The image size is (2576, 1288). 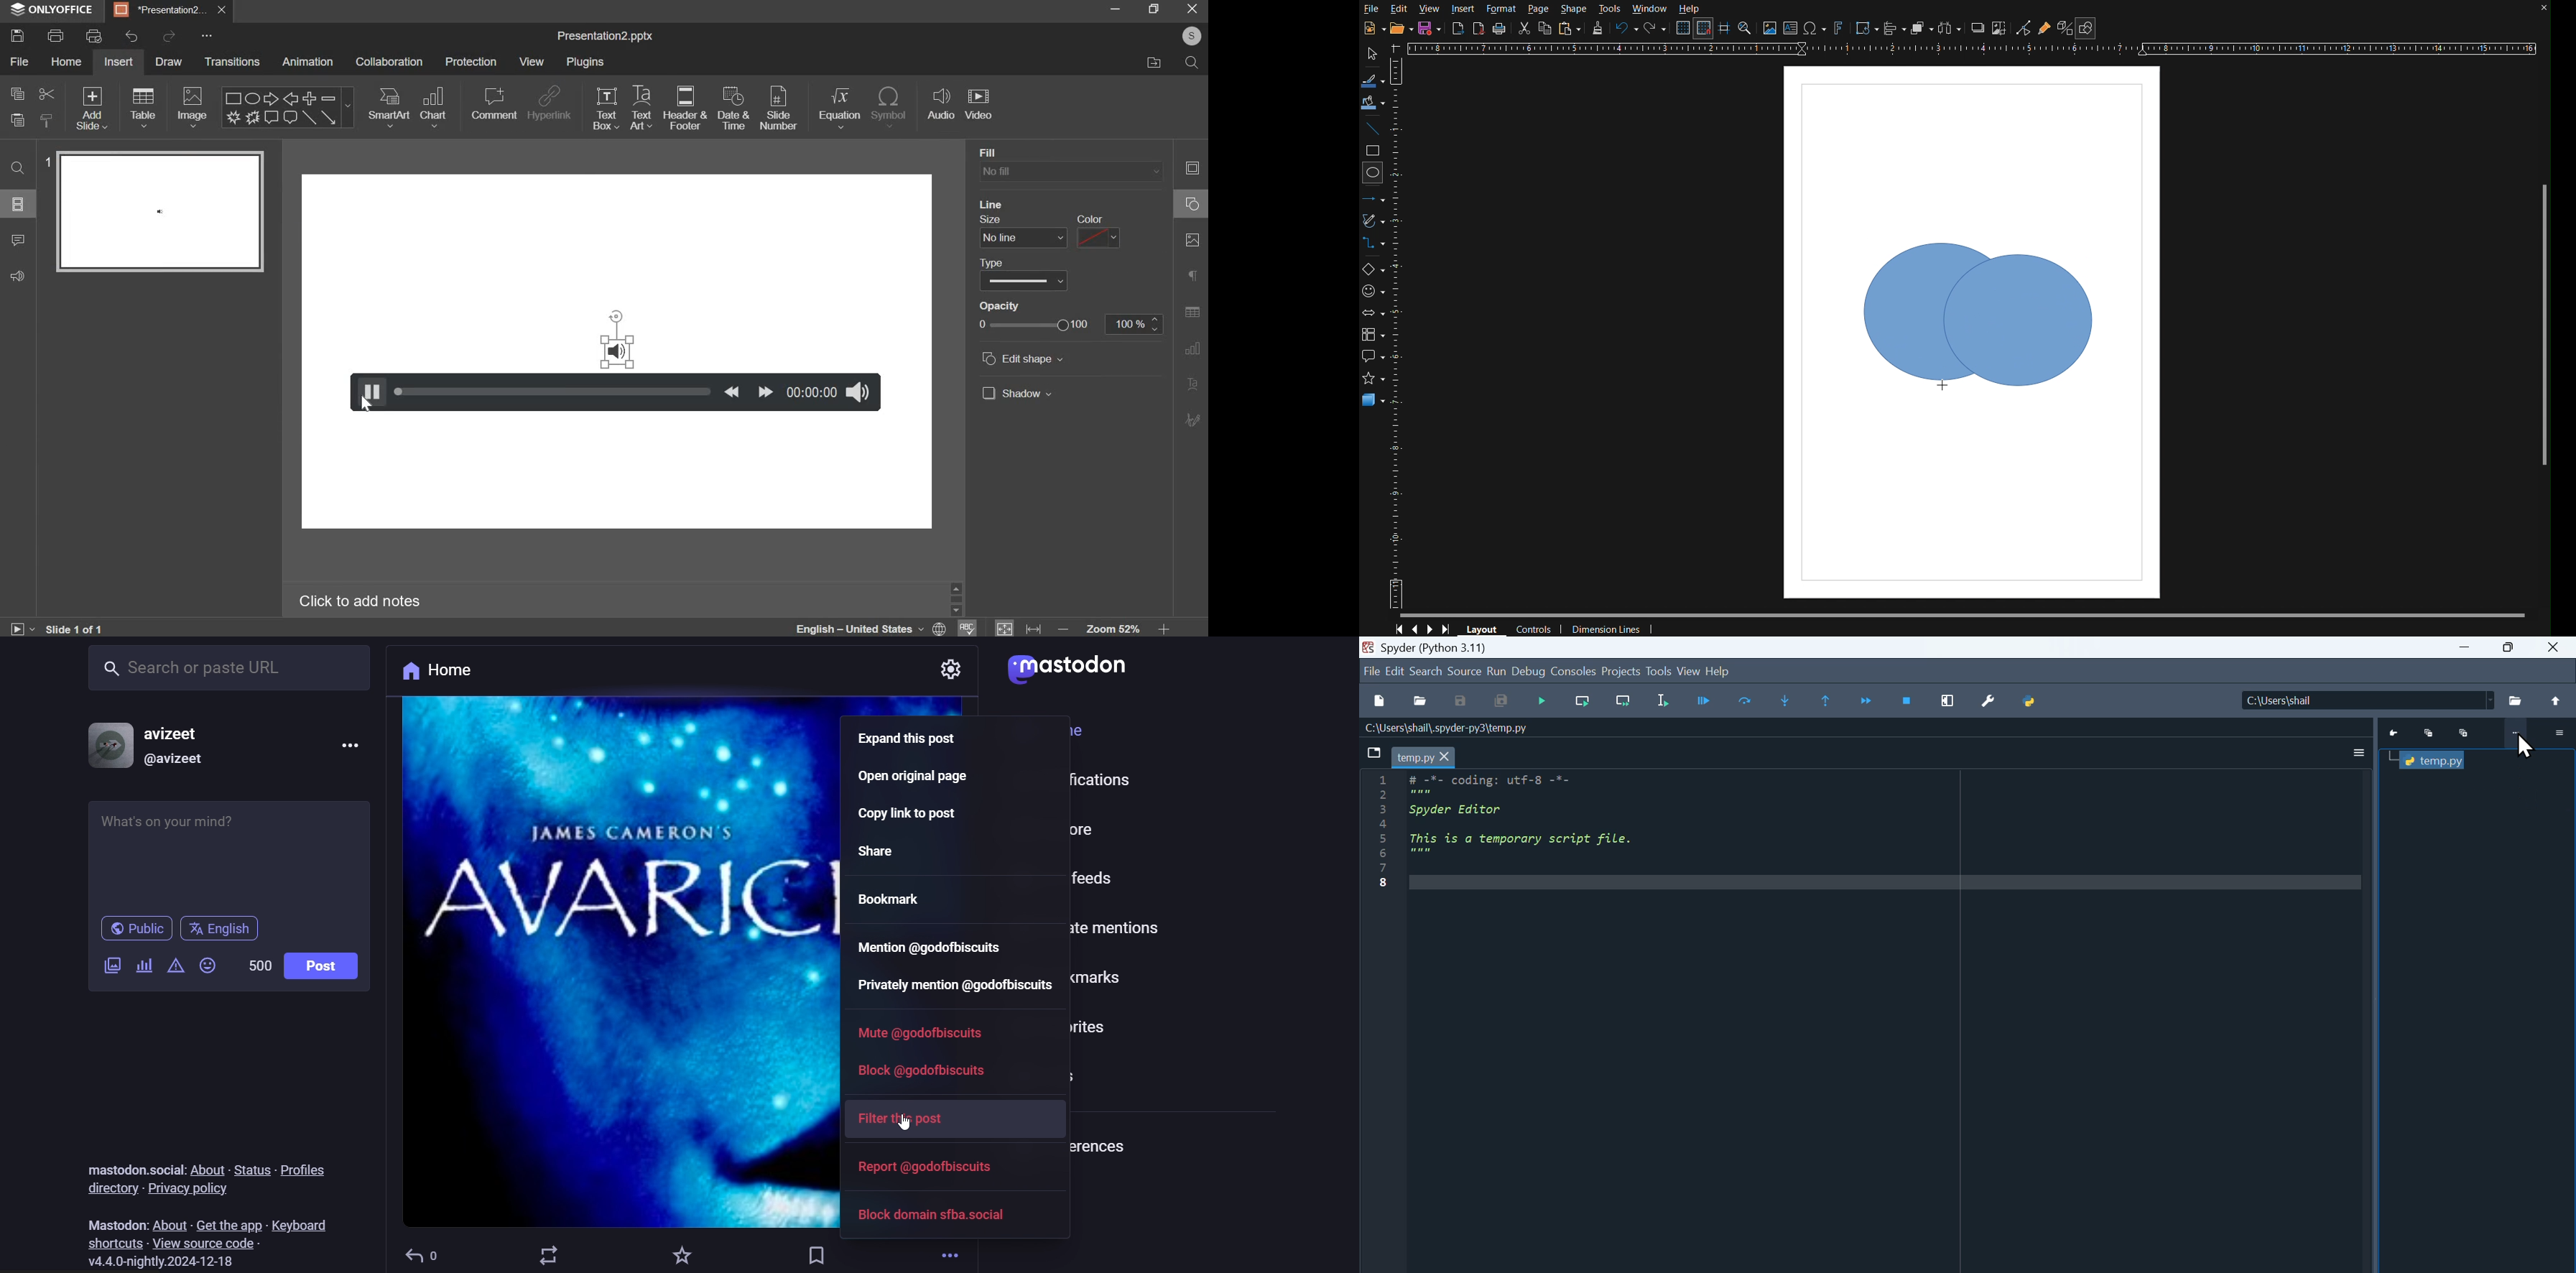 What do you see at coordinates (1192, 63) in the screenshot?
I see `search` at bounding box center [1192, 63].